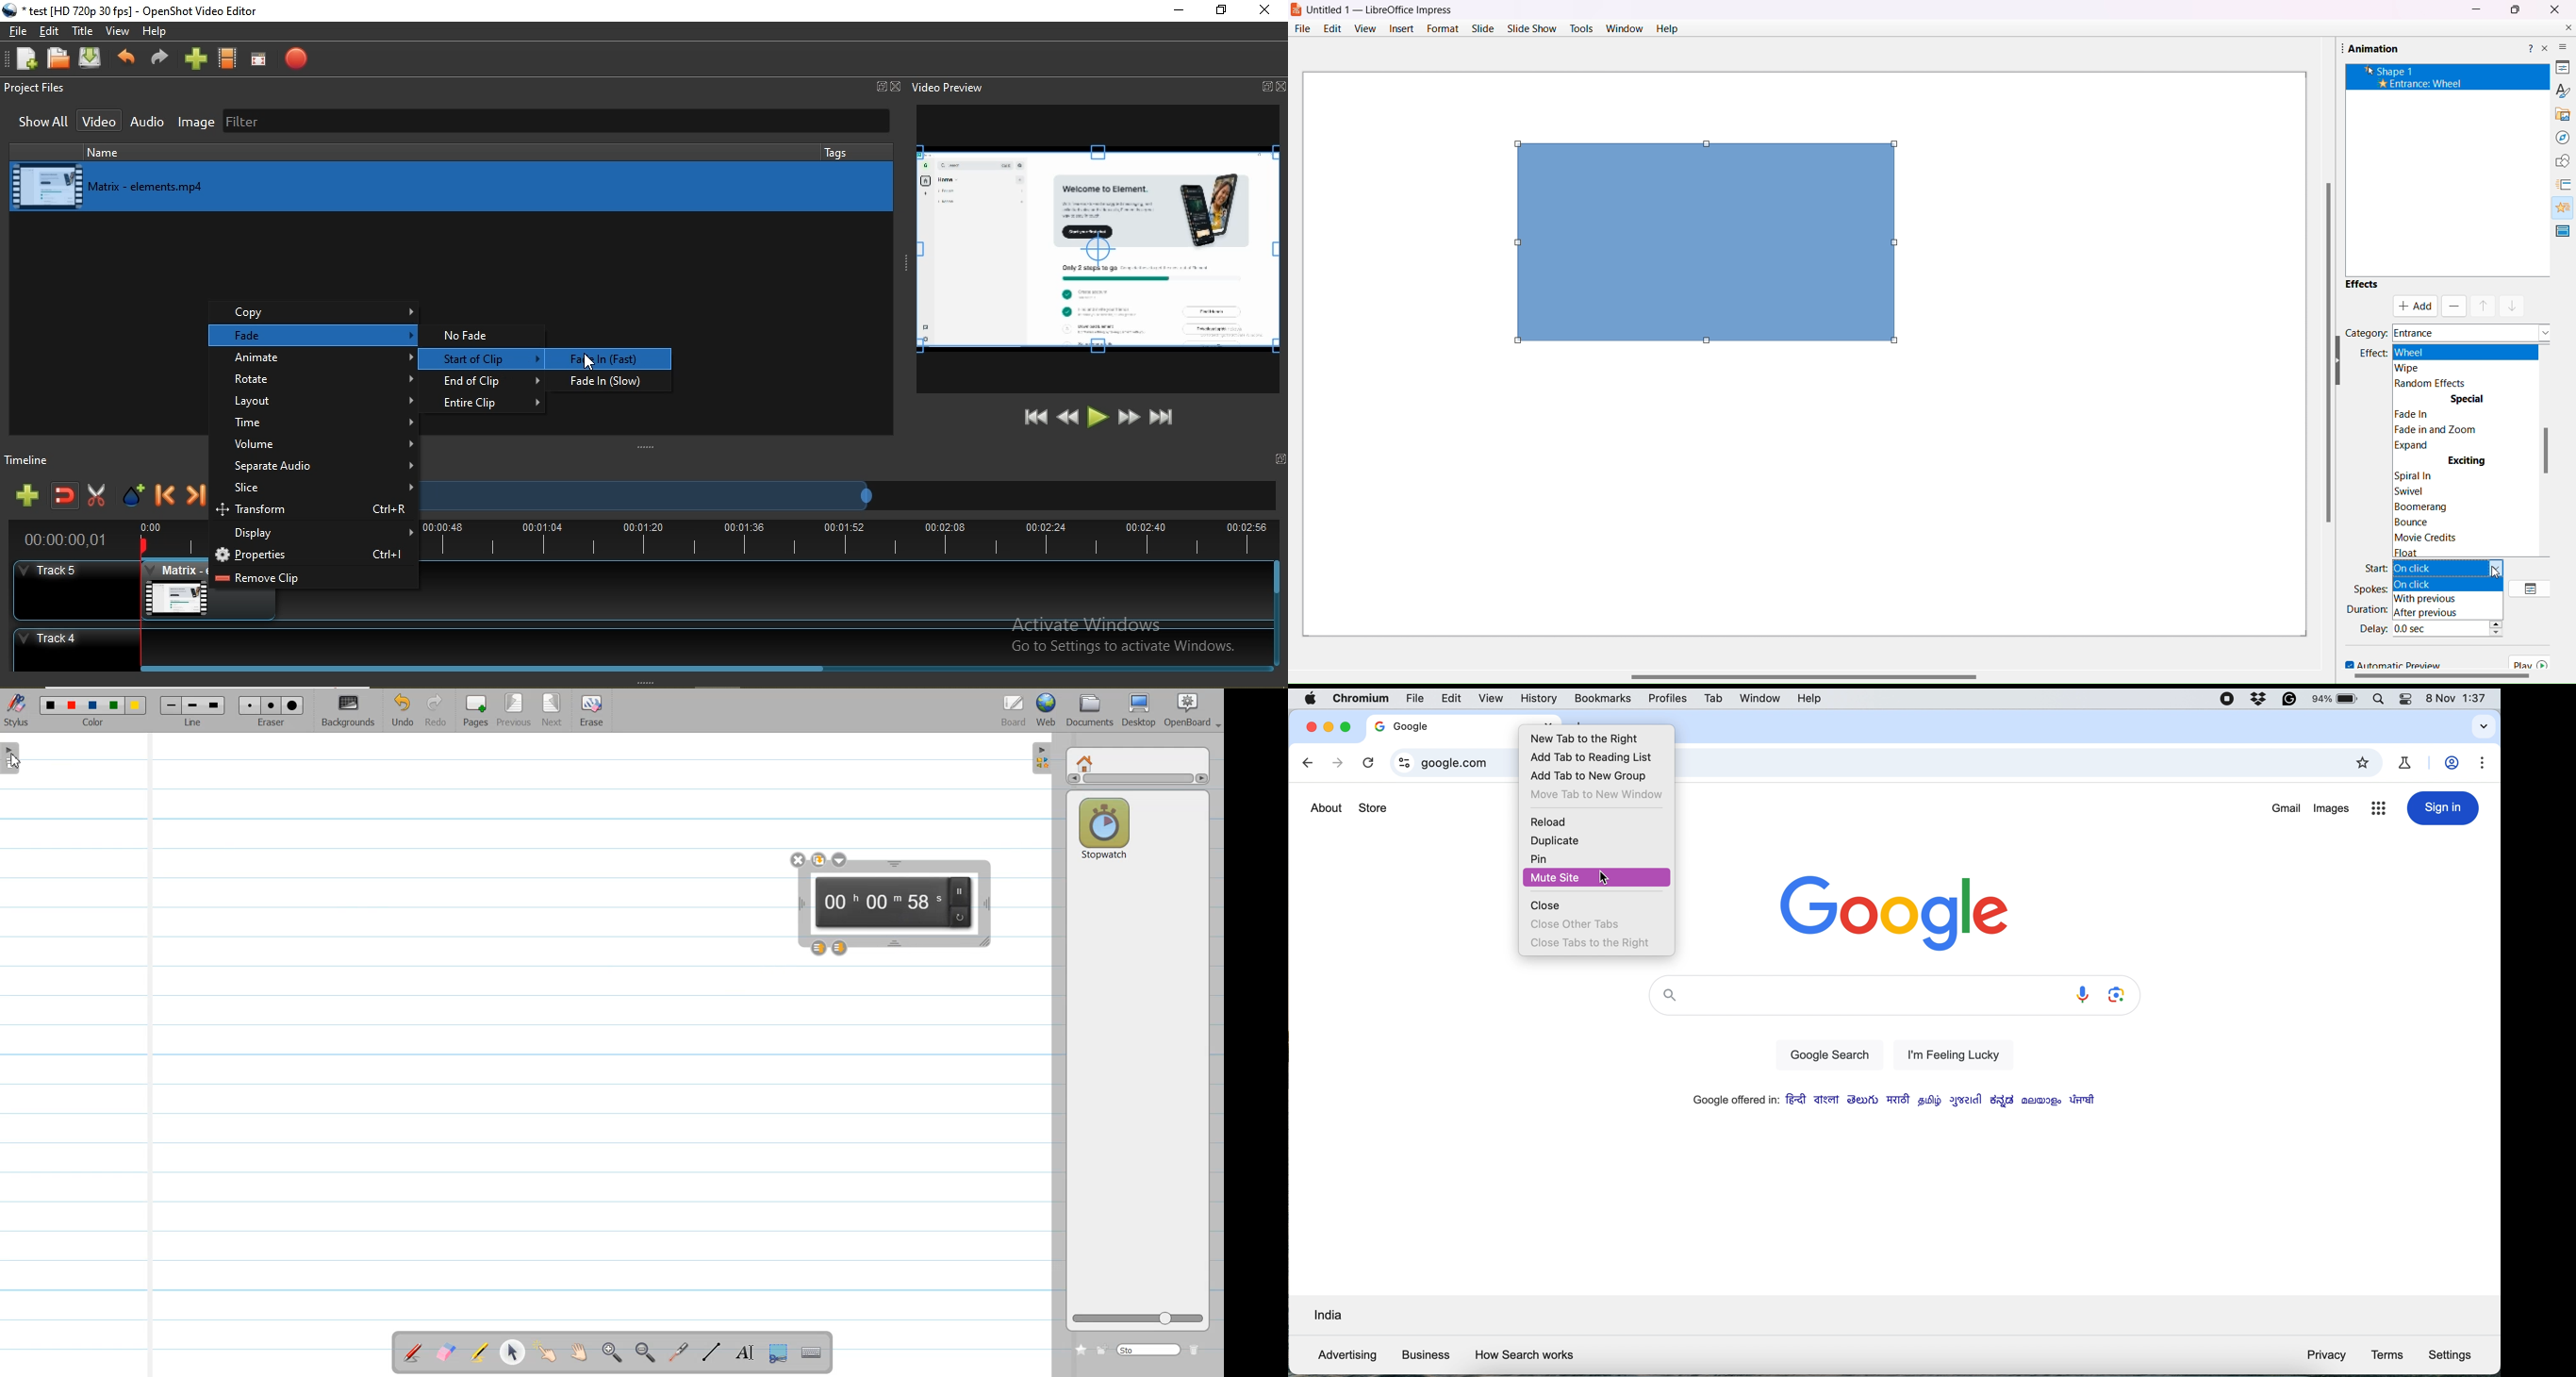  What do you see at coordinates (2366, 332) in the screenshot?
I see `Category` at bounding box center [2366, 332].